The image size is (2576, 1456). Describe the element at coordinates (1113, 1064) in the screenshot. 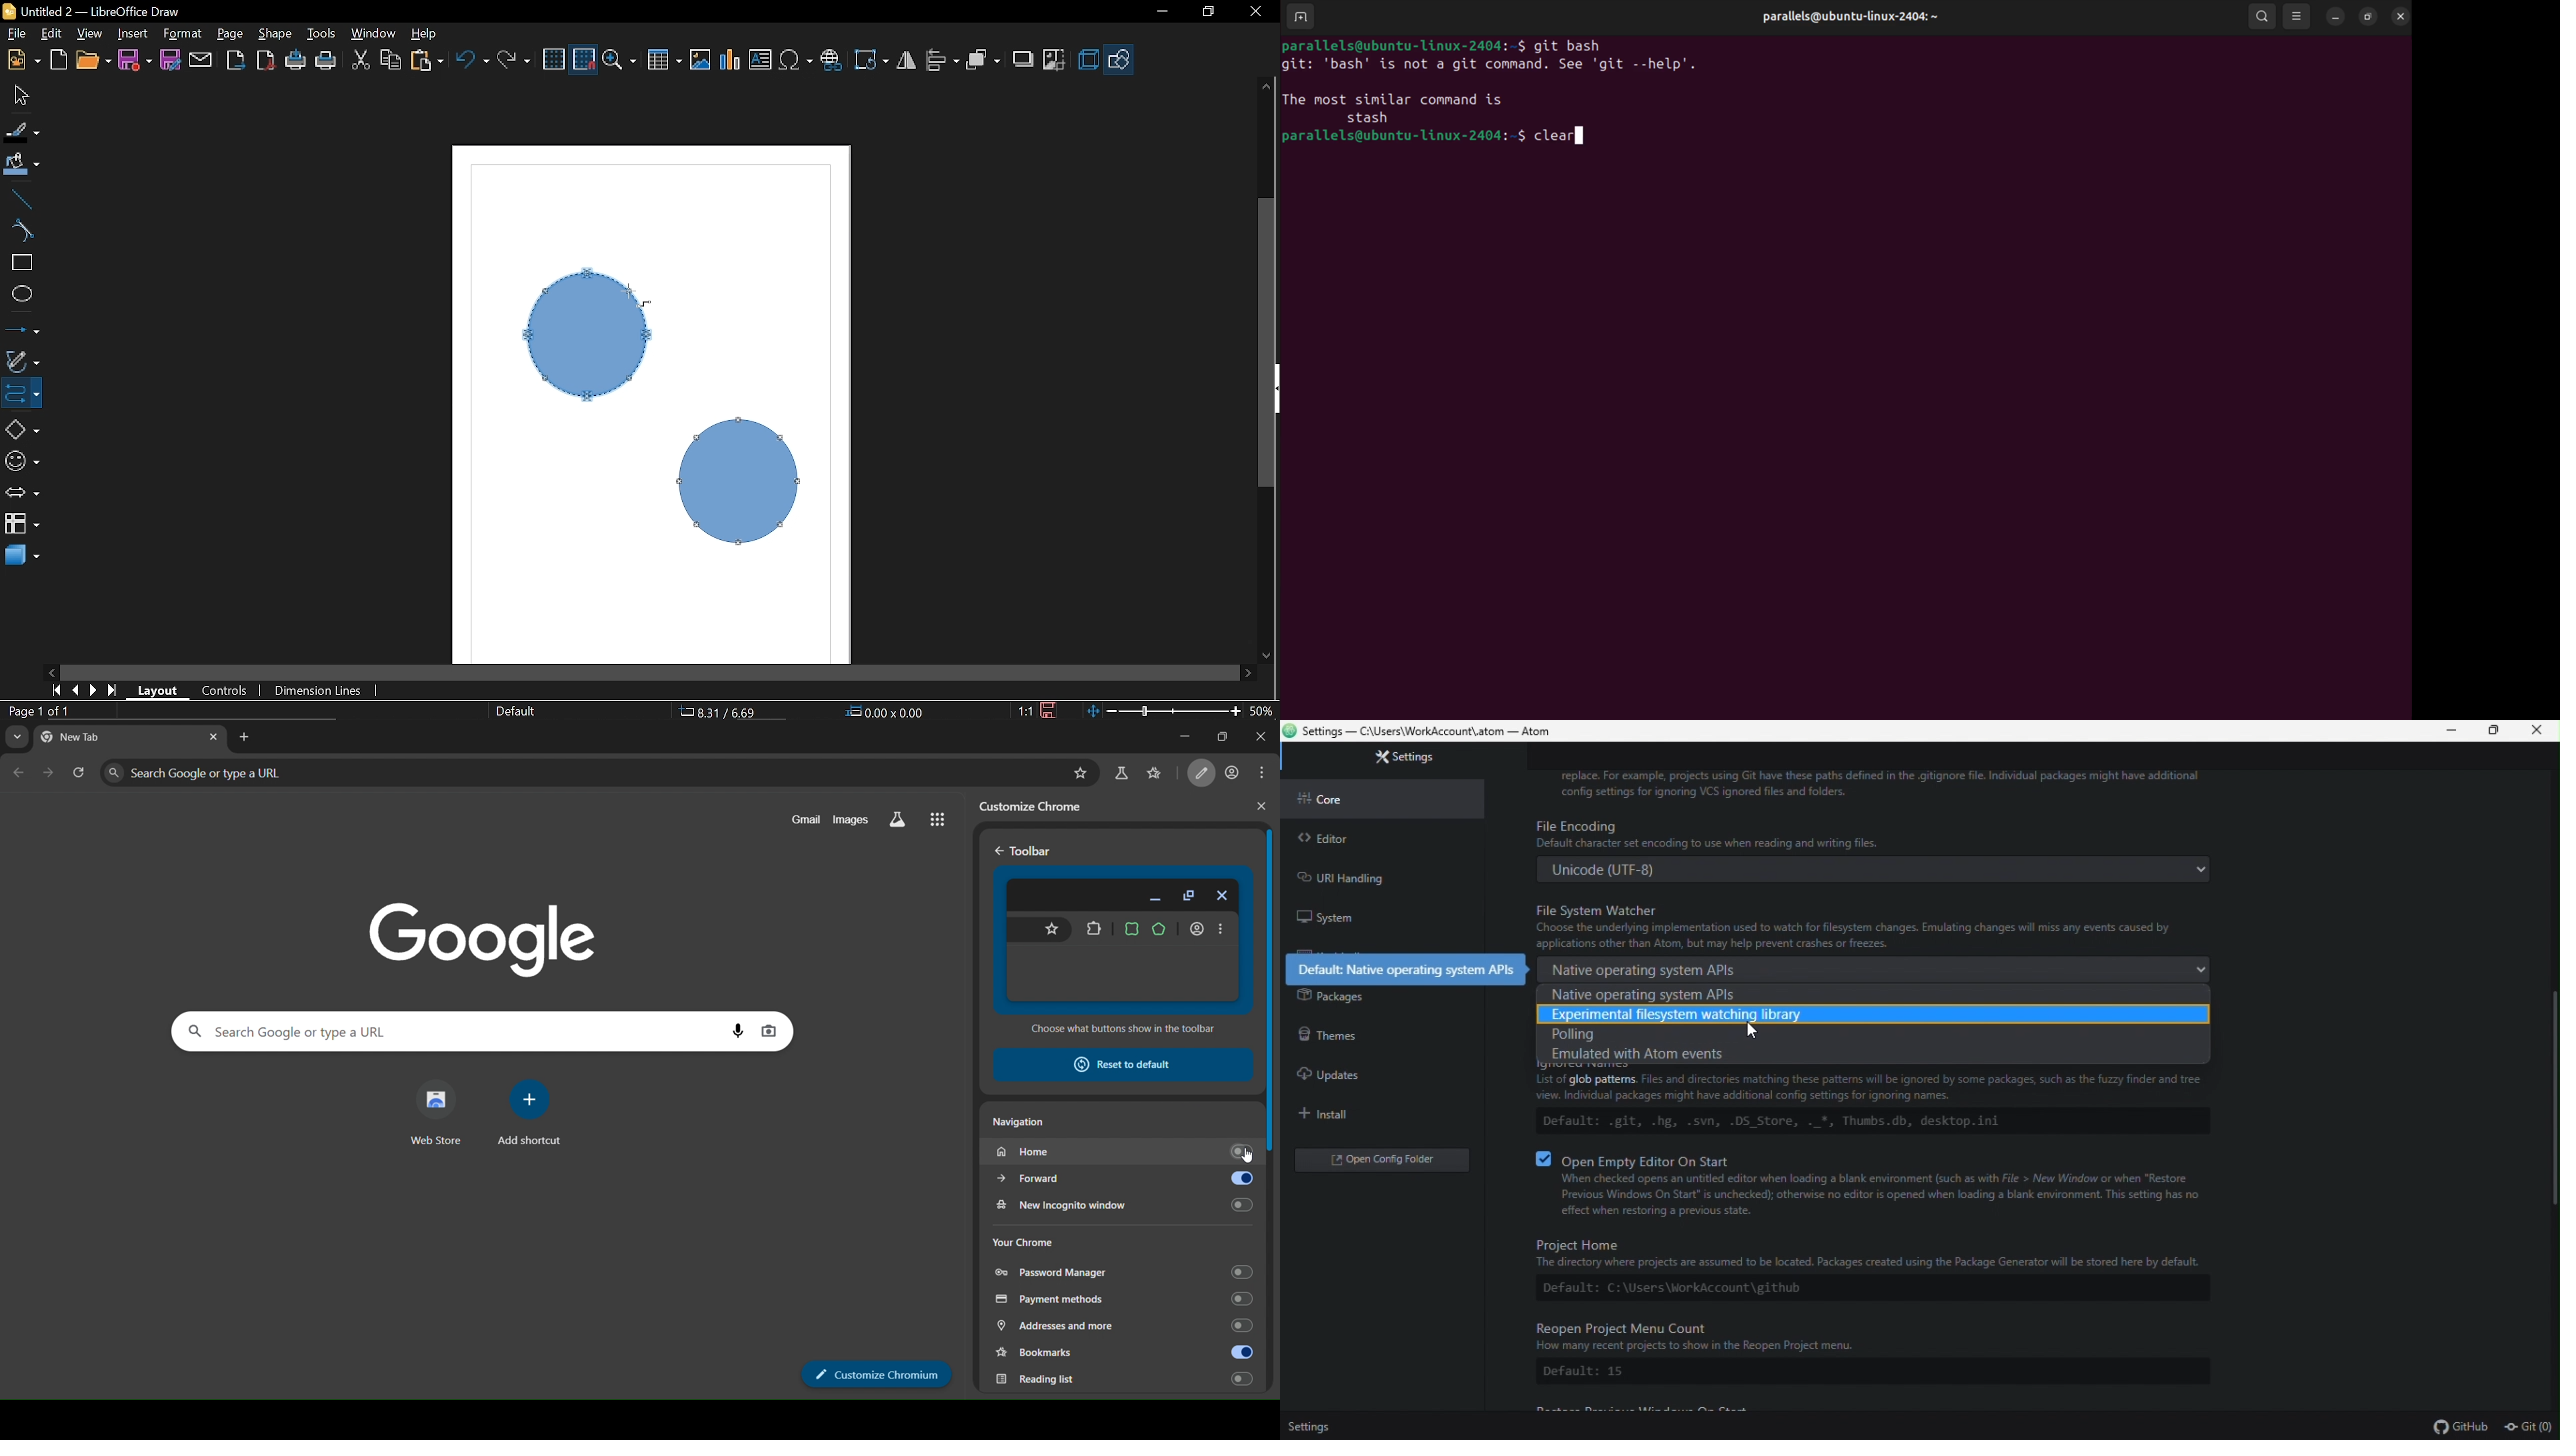

I see `reset todefault` at that location.